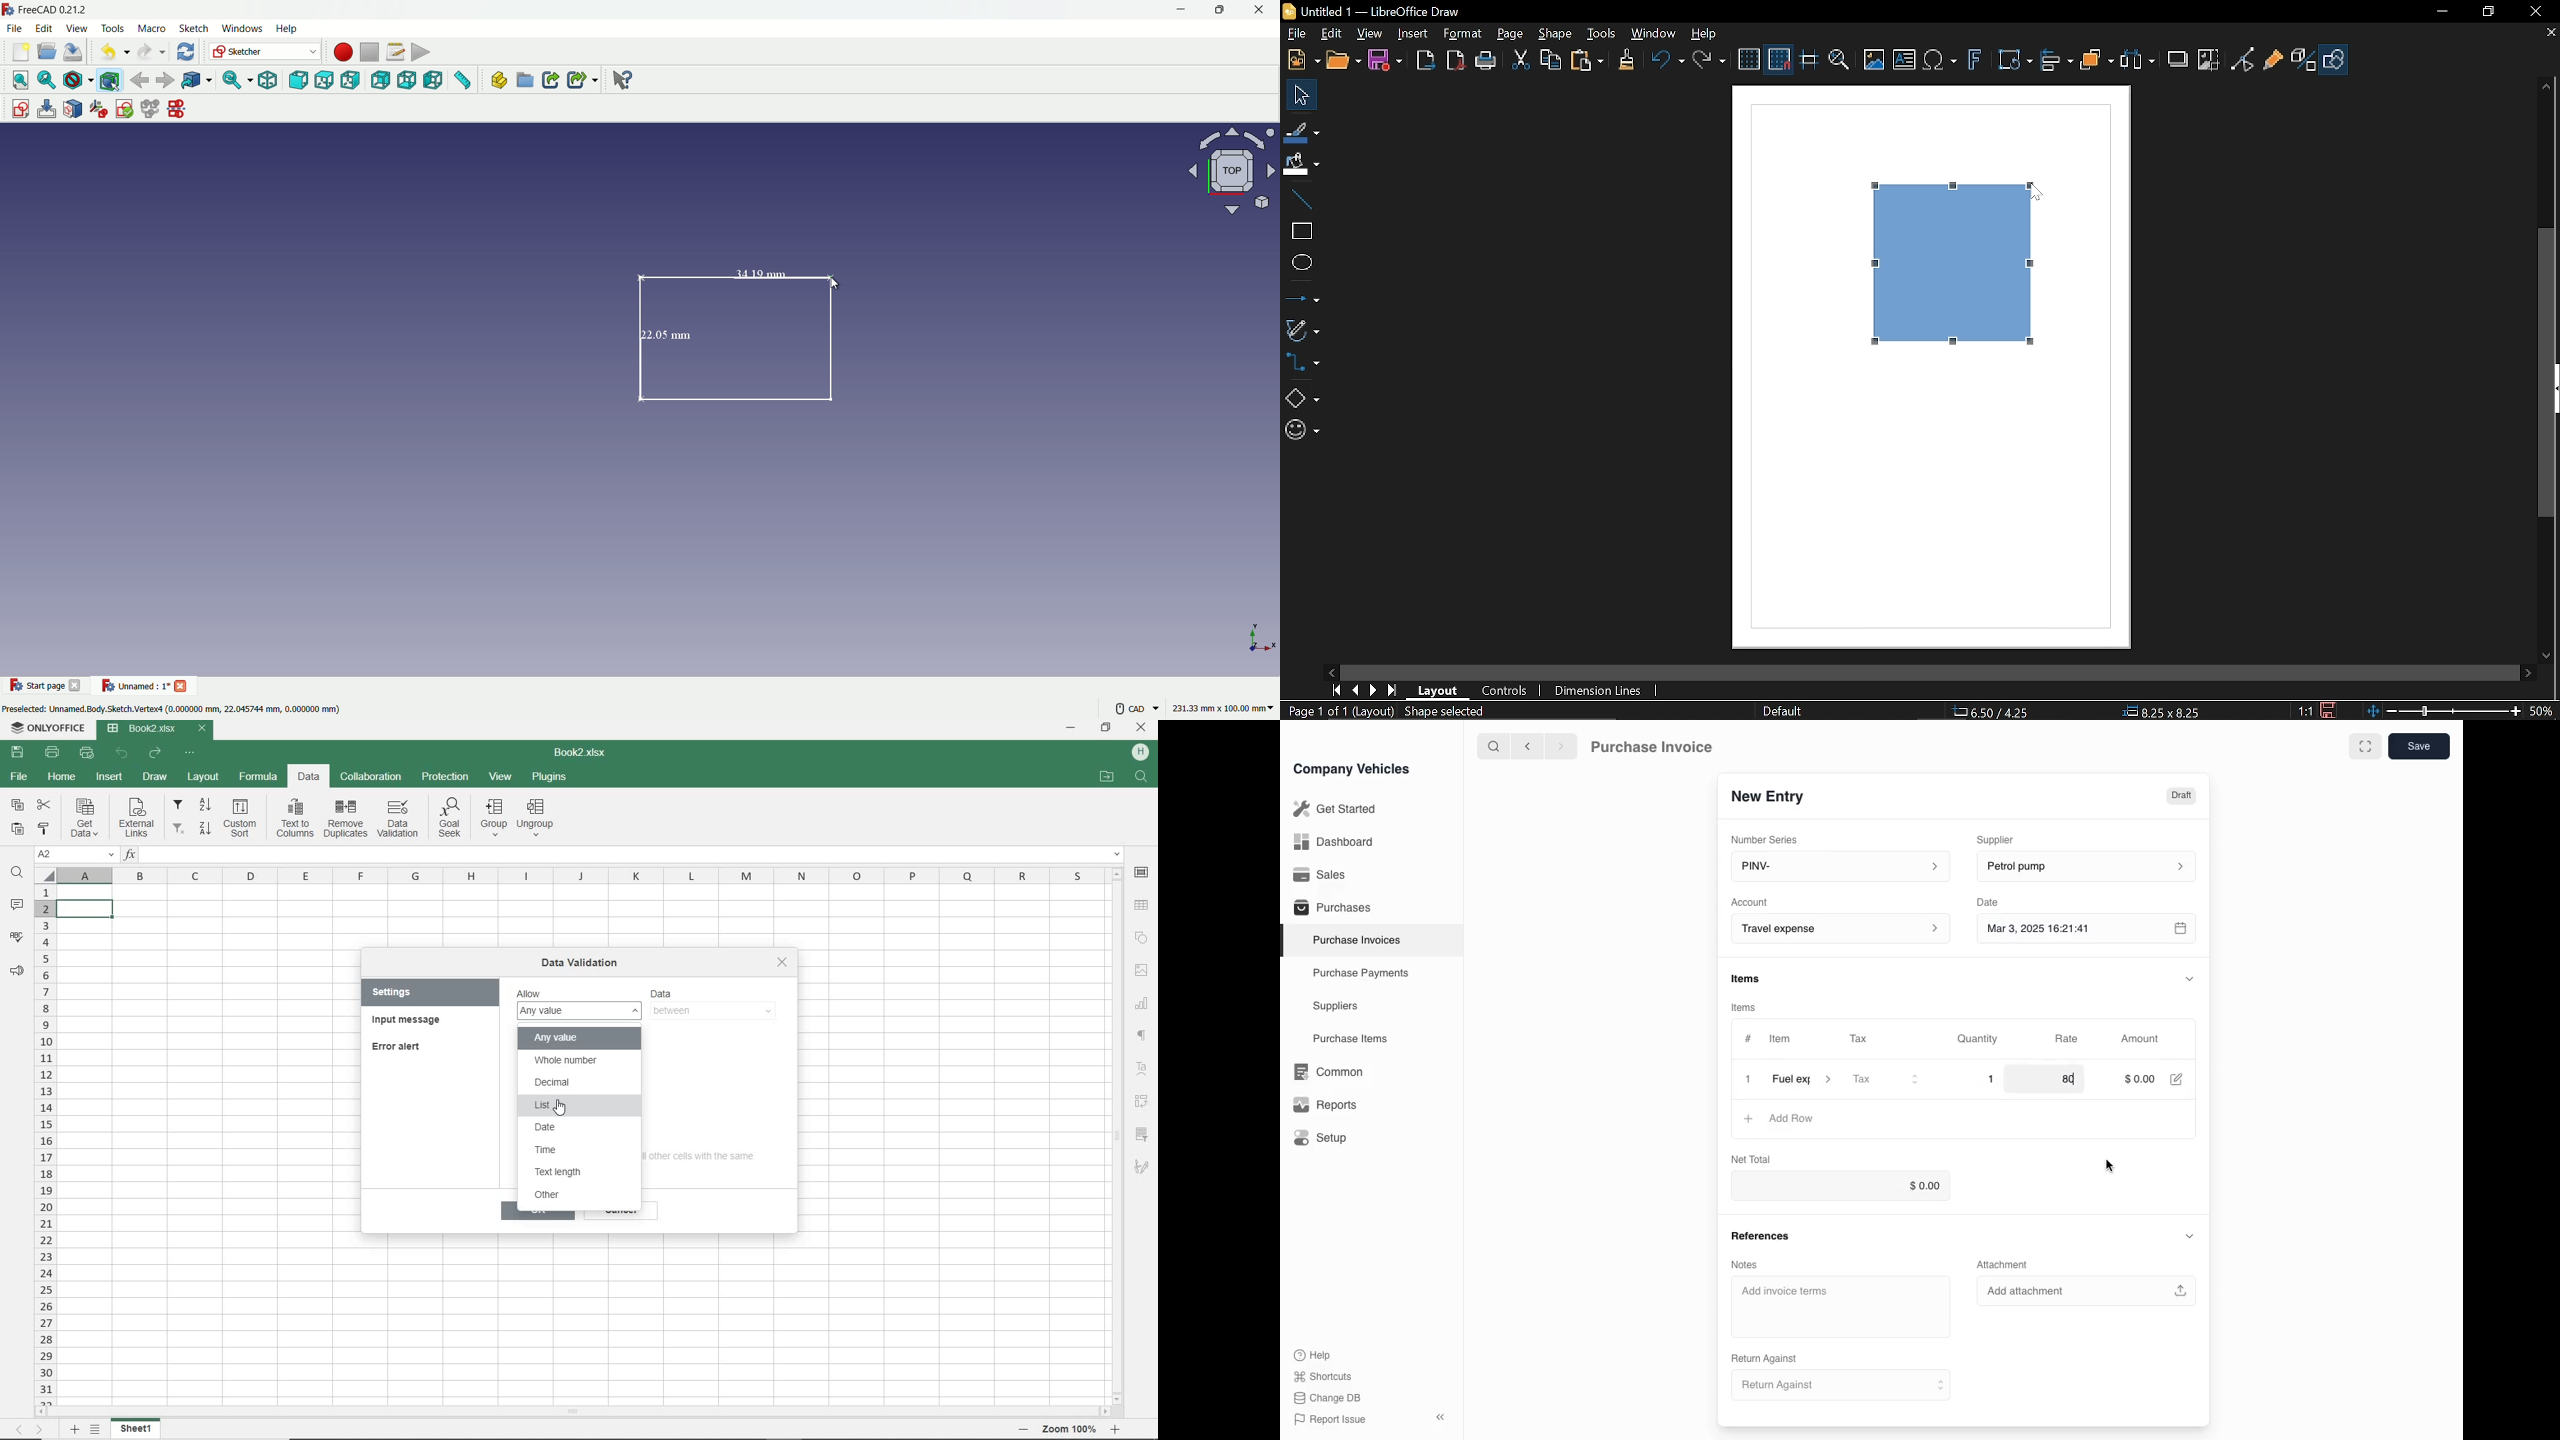  I want to click on Return Against, so click(1770, 1357).